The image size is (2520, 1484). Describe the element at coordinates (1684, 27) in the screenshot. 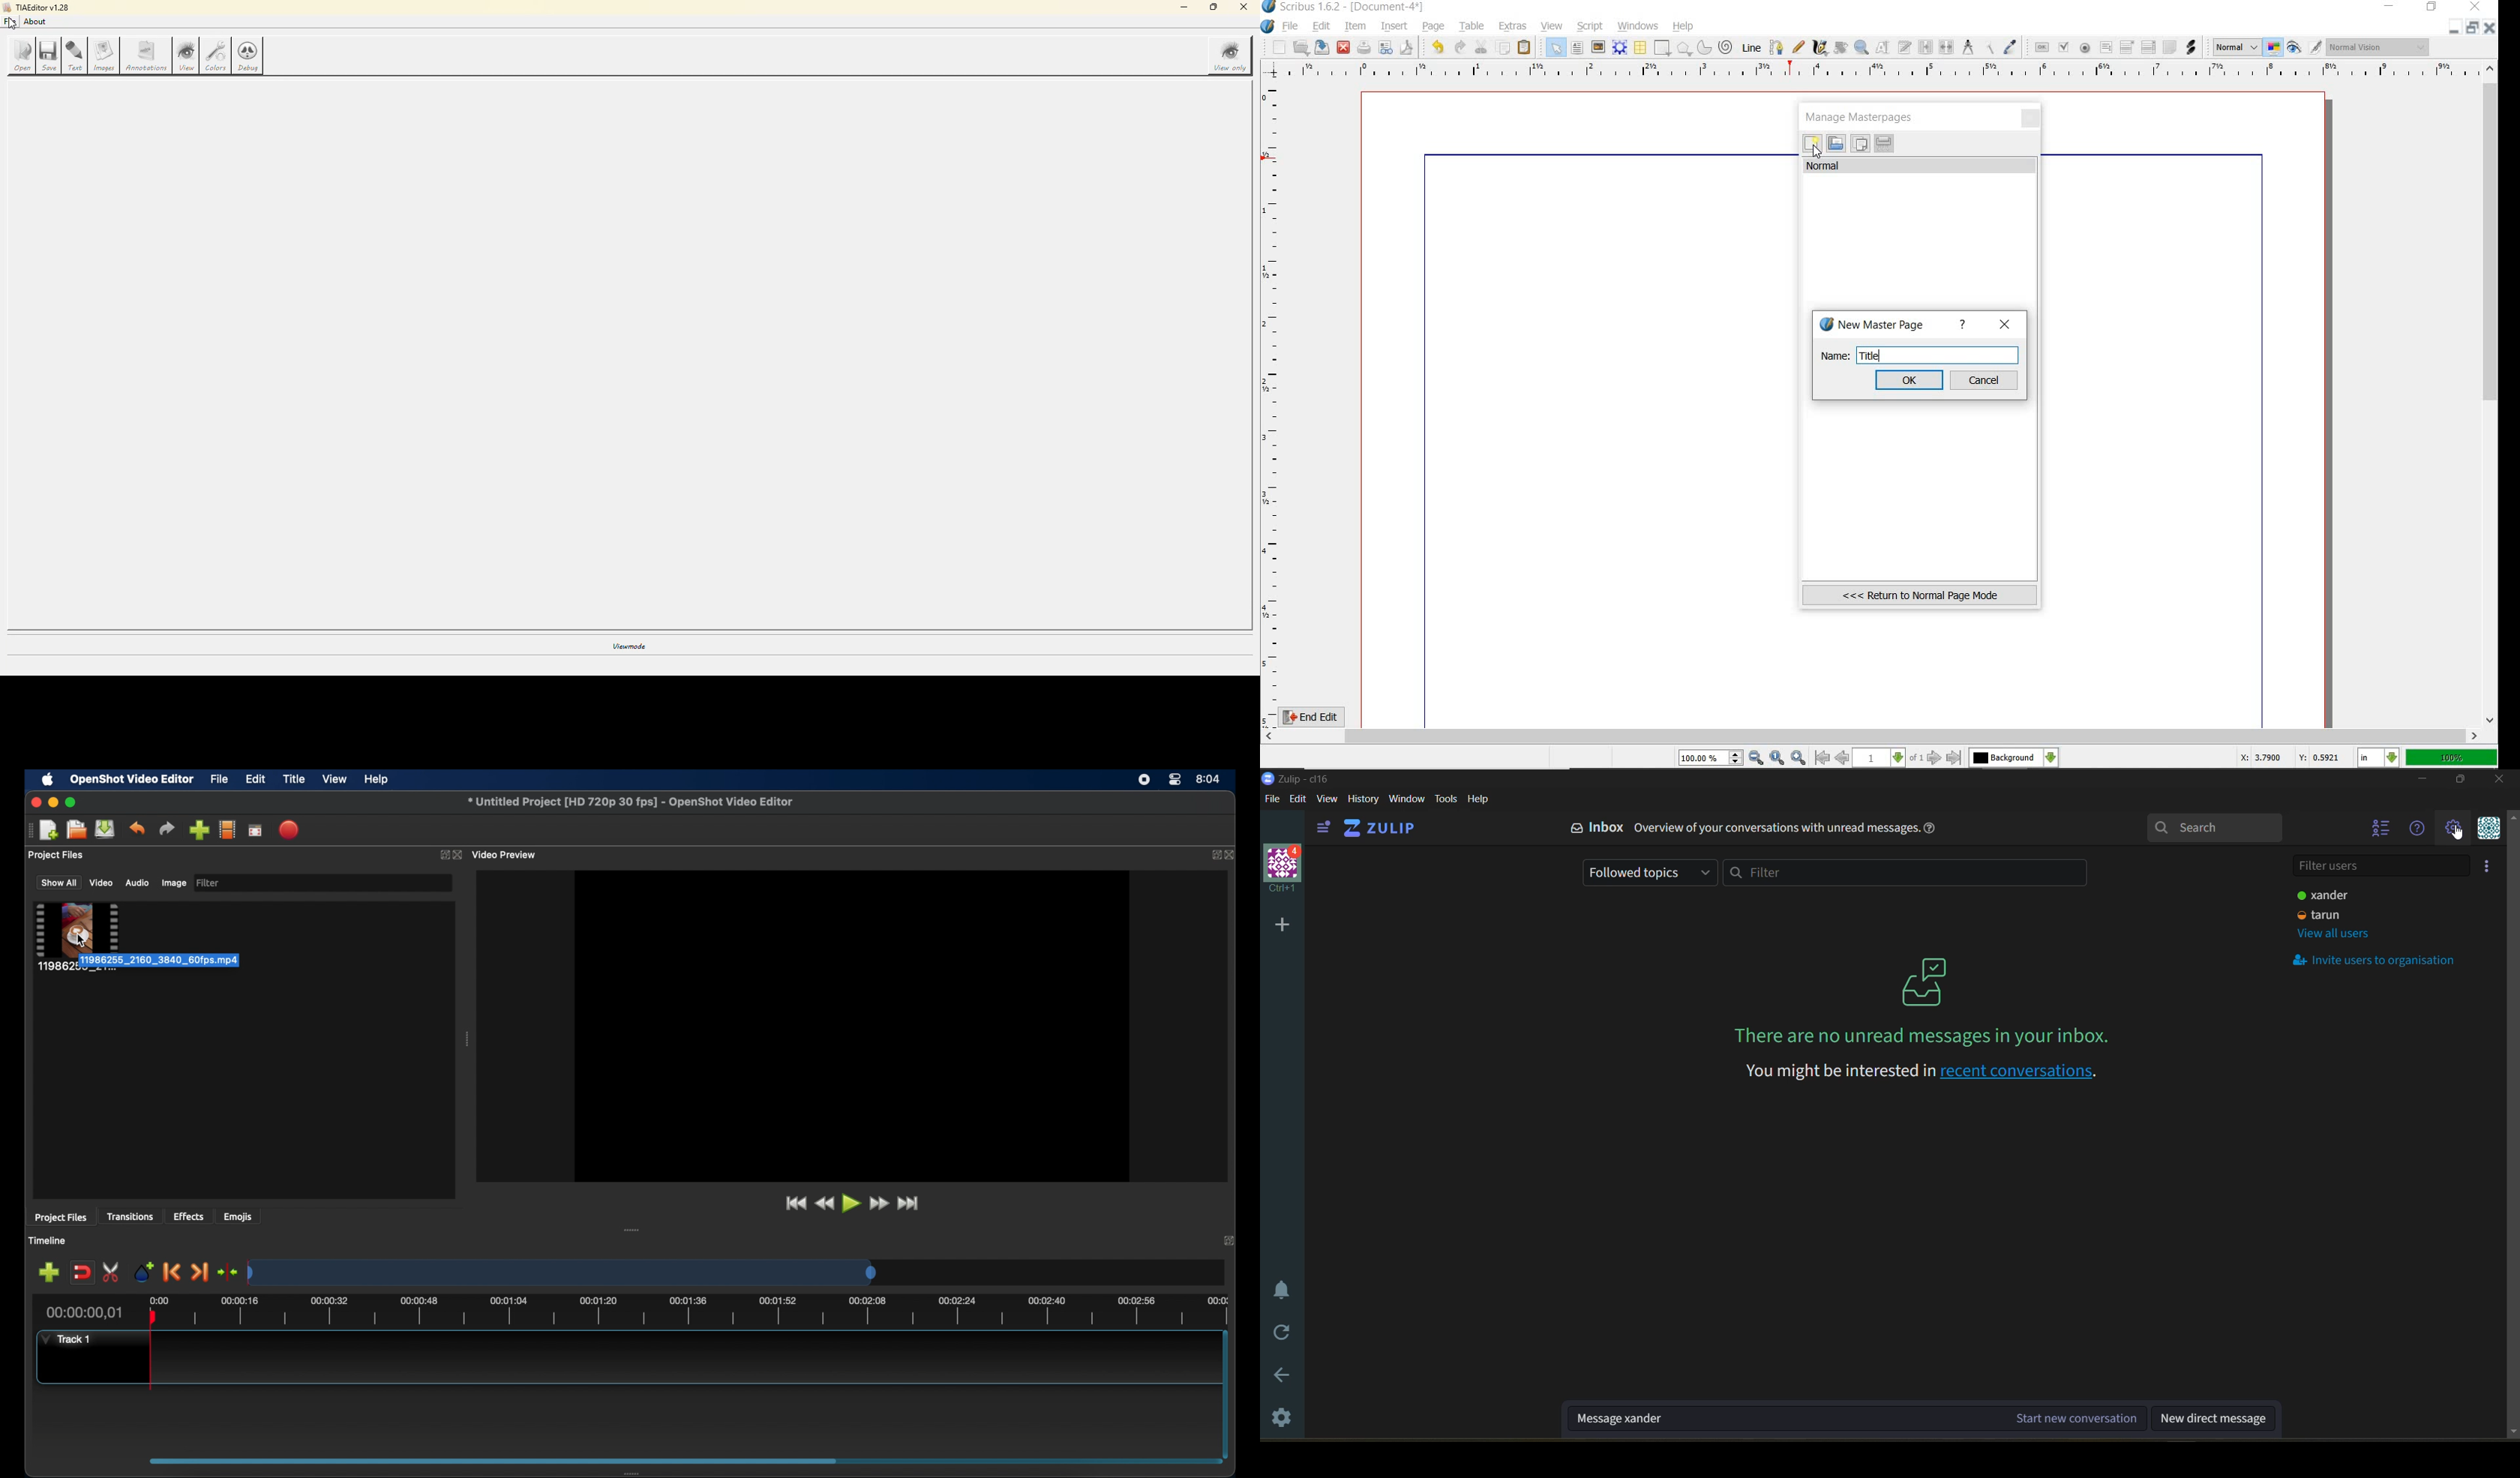

I see `help` at that location.